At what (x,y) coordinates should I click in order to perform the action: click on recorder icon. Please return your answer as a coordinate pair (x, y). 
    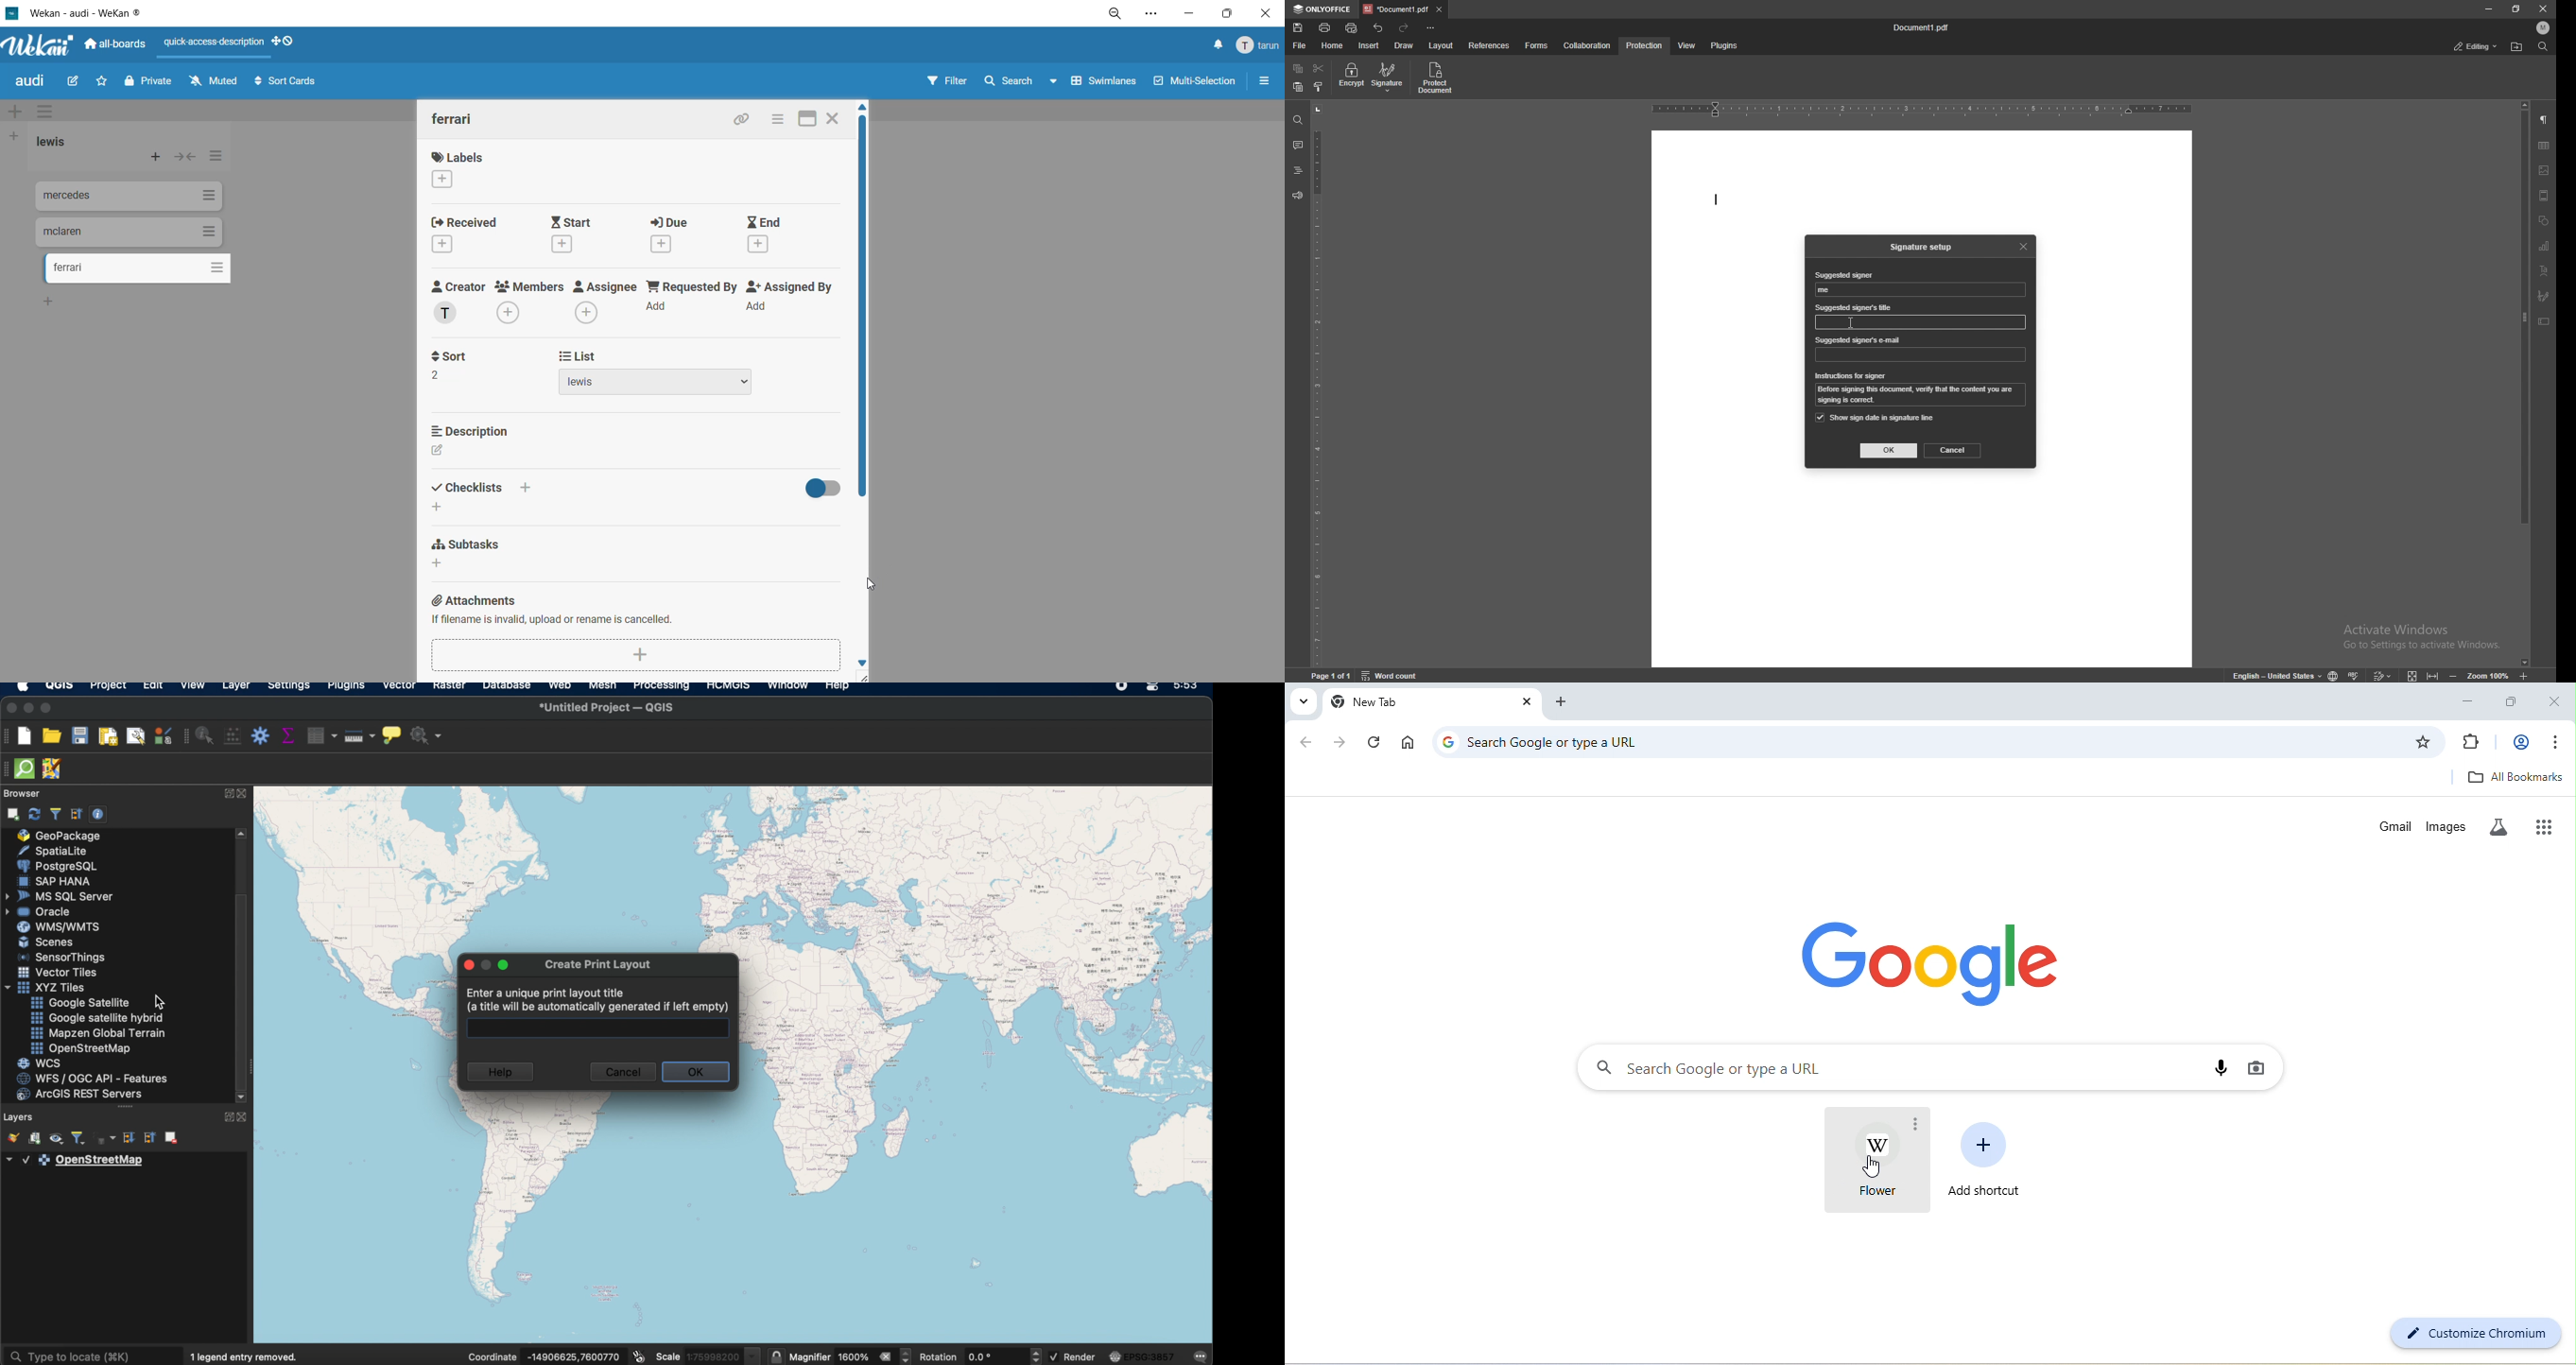
    Looking at the image, I should click on (1118, 688).